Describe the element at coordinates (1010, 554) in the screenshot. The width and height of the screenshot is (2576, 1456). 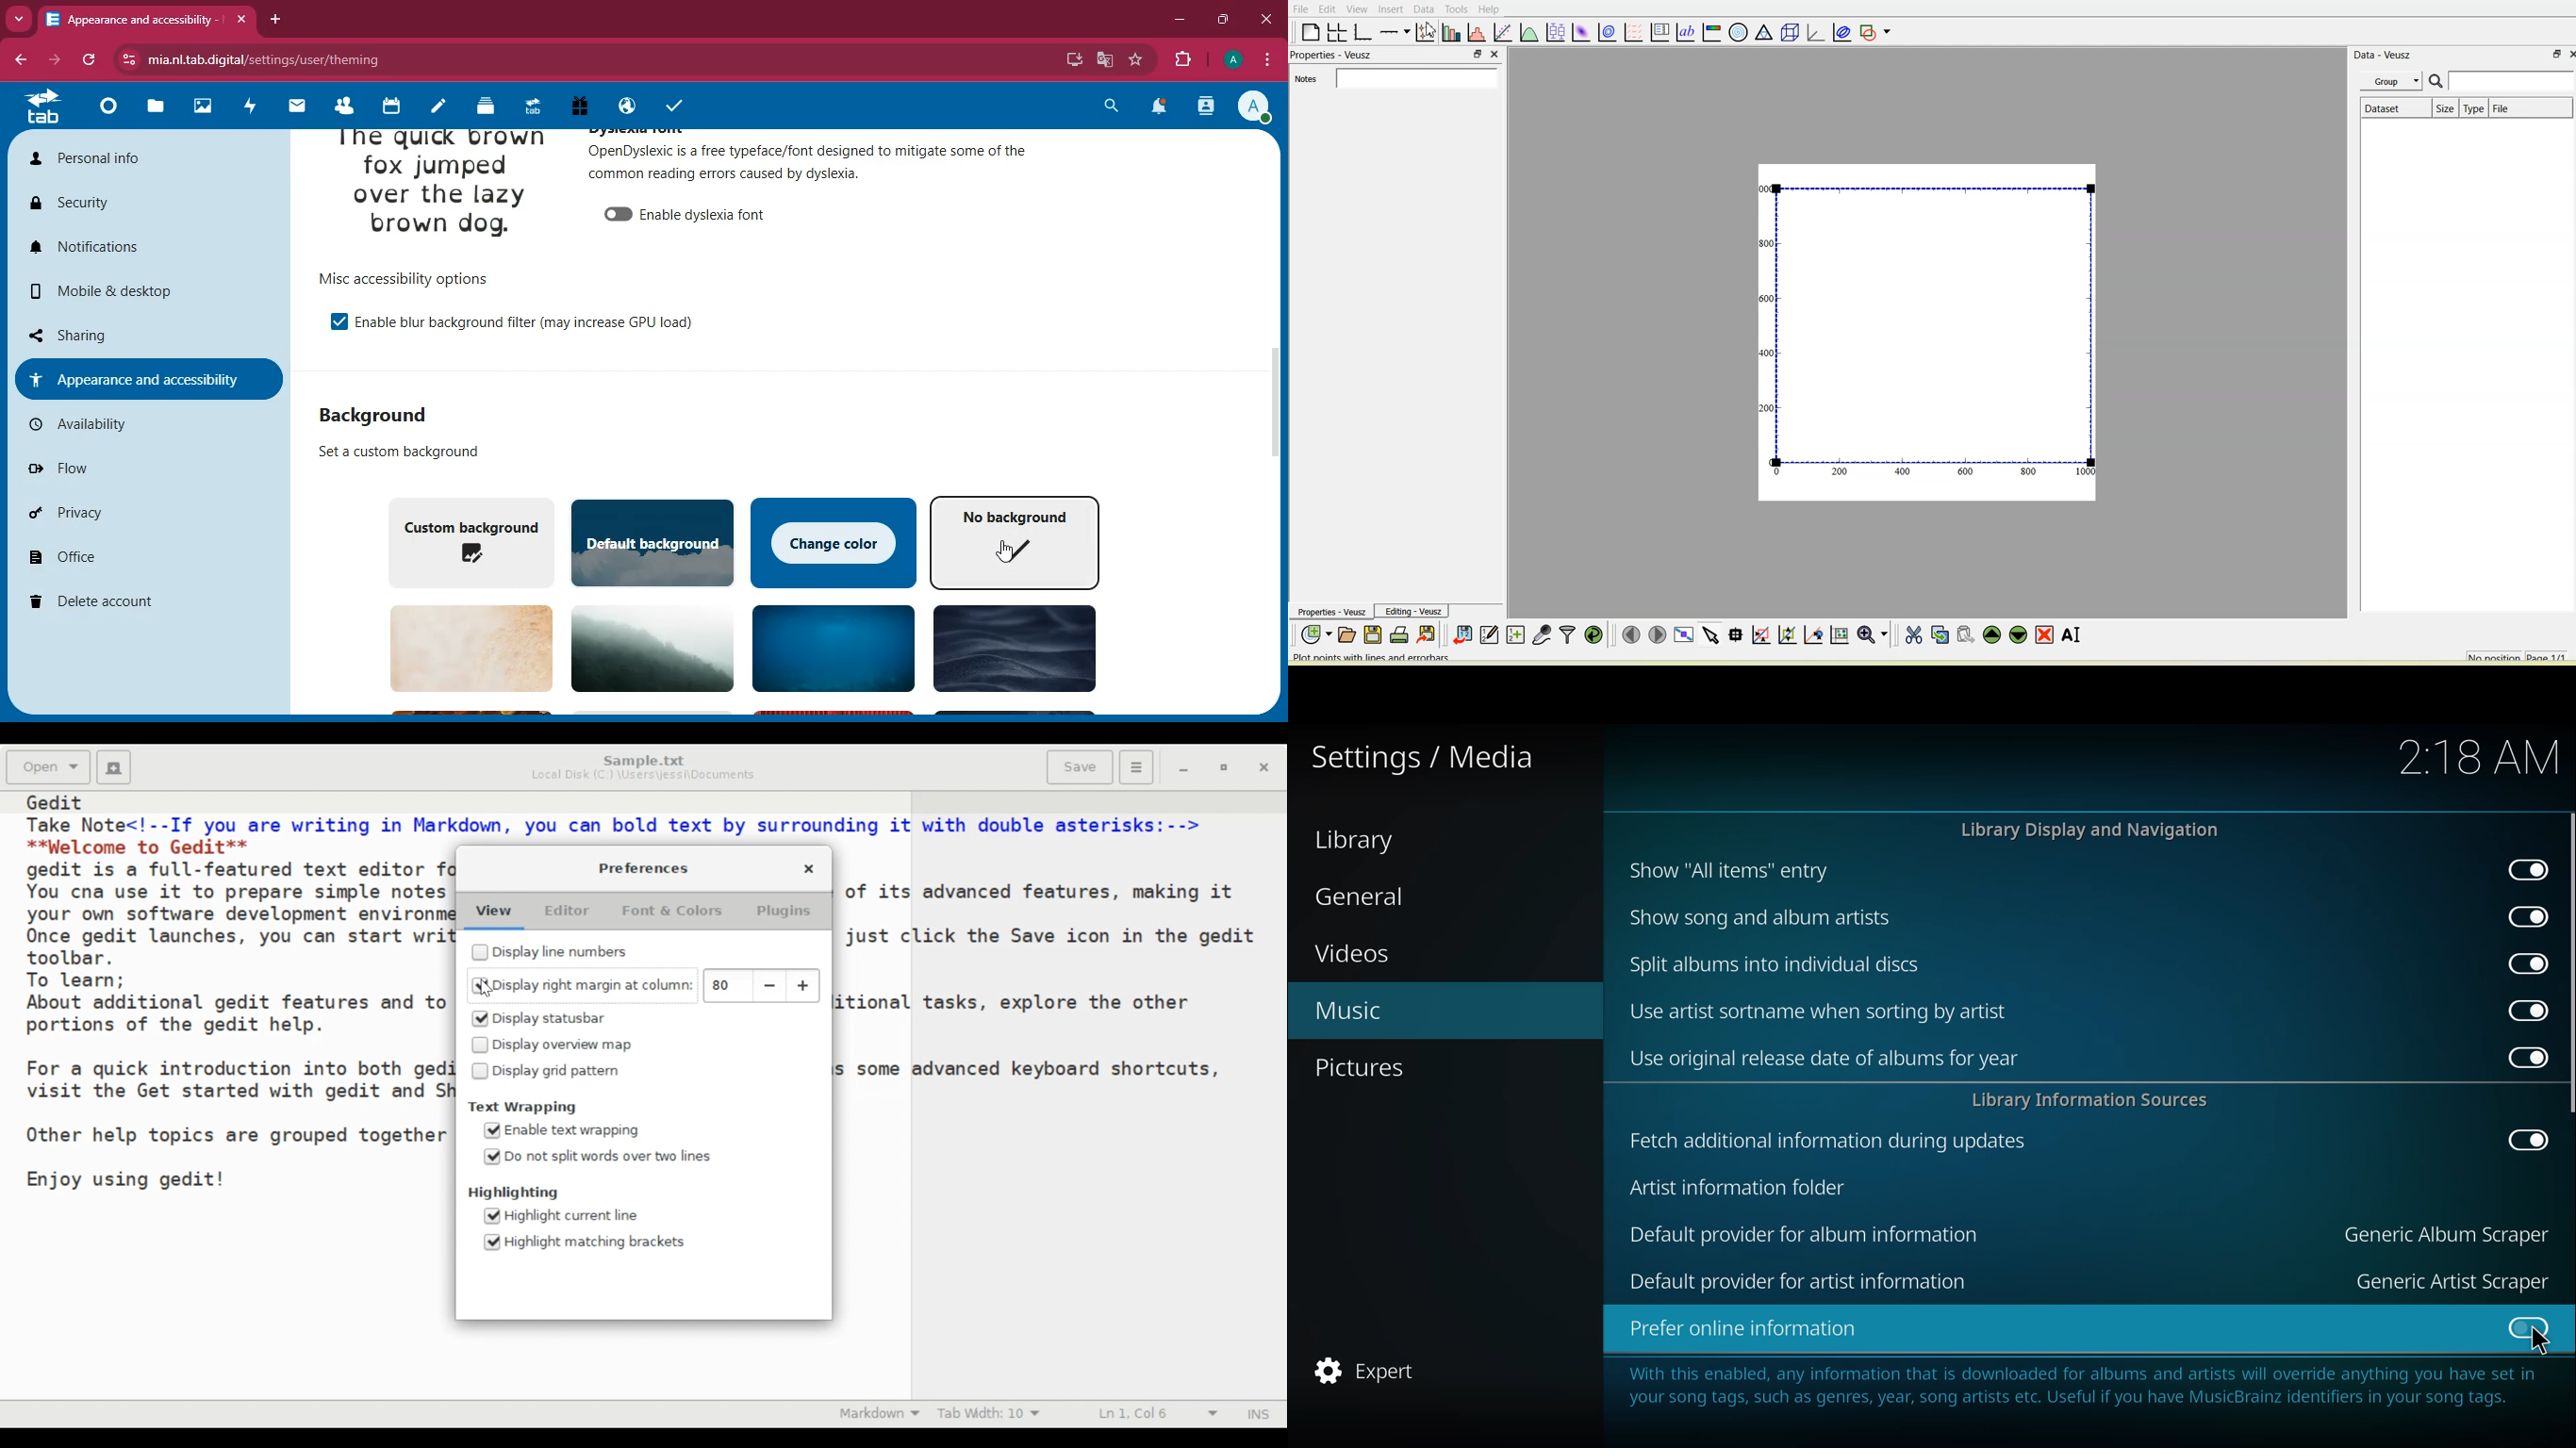
I see `cursor` at that location.